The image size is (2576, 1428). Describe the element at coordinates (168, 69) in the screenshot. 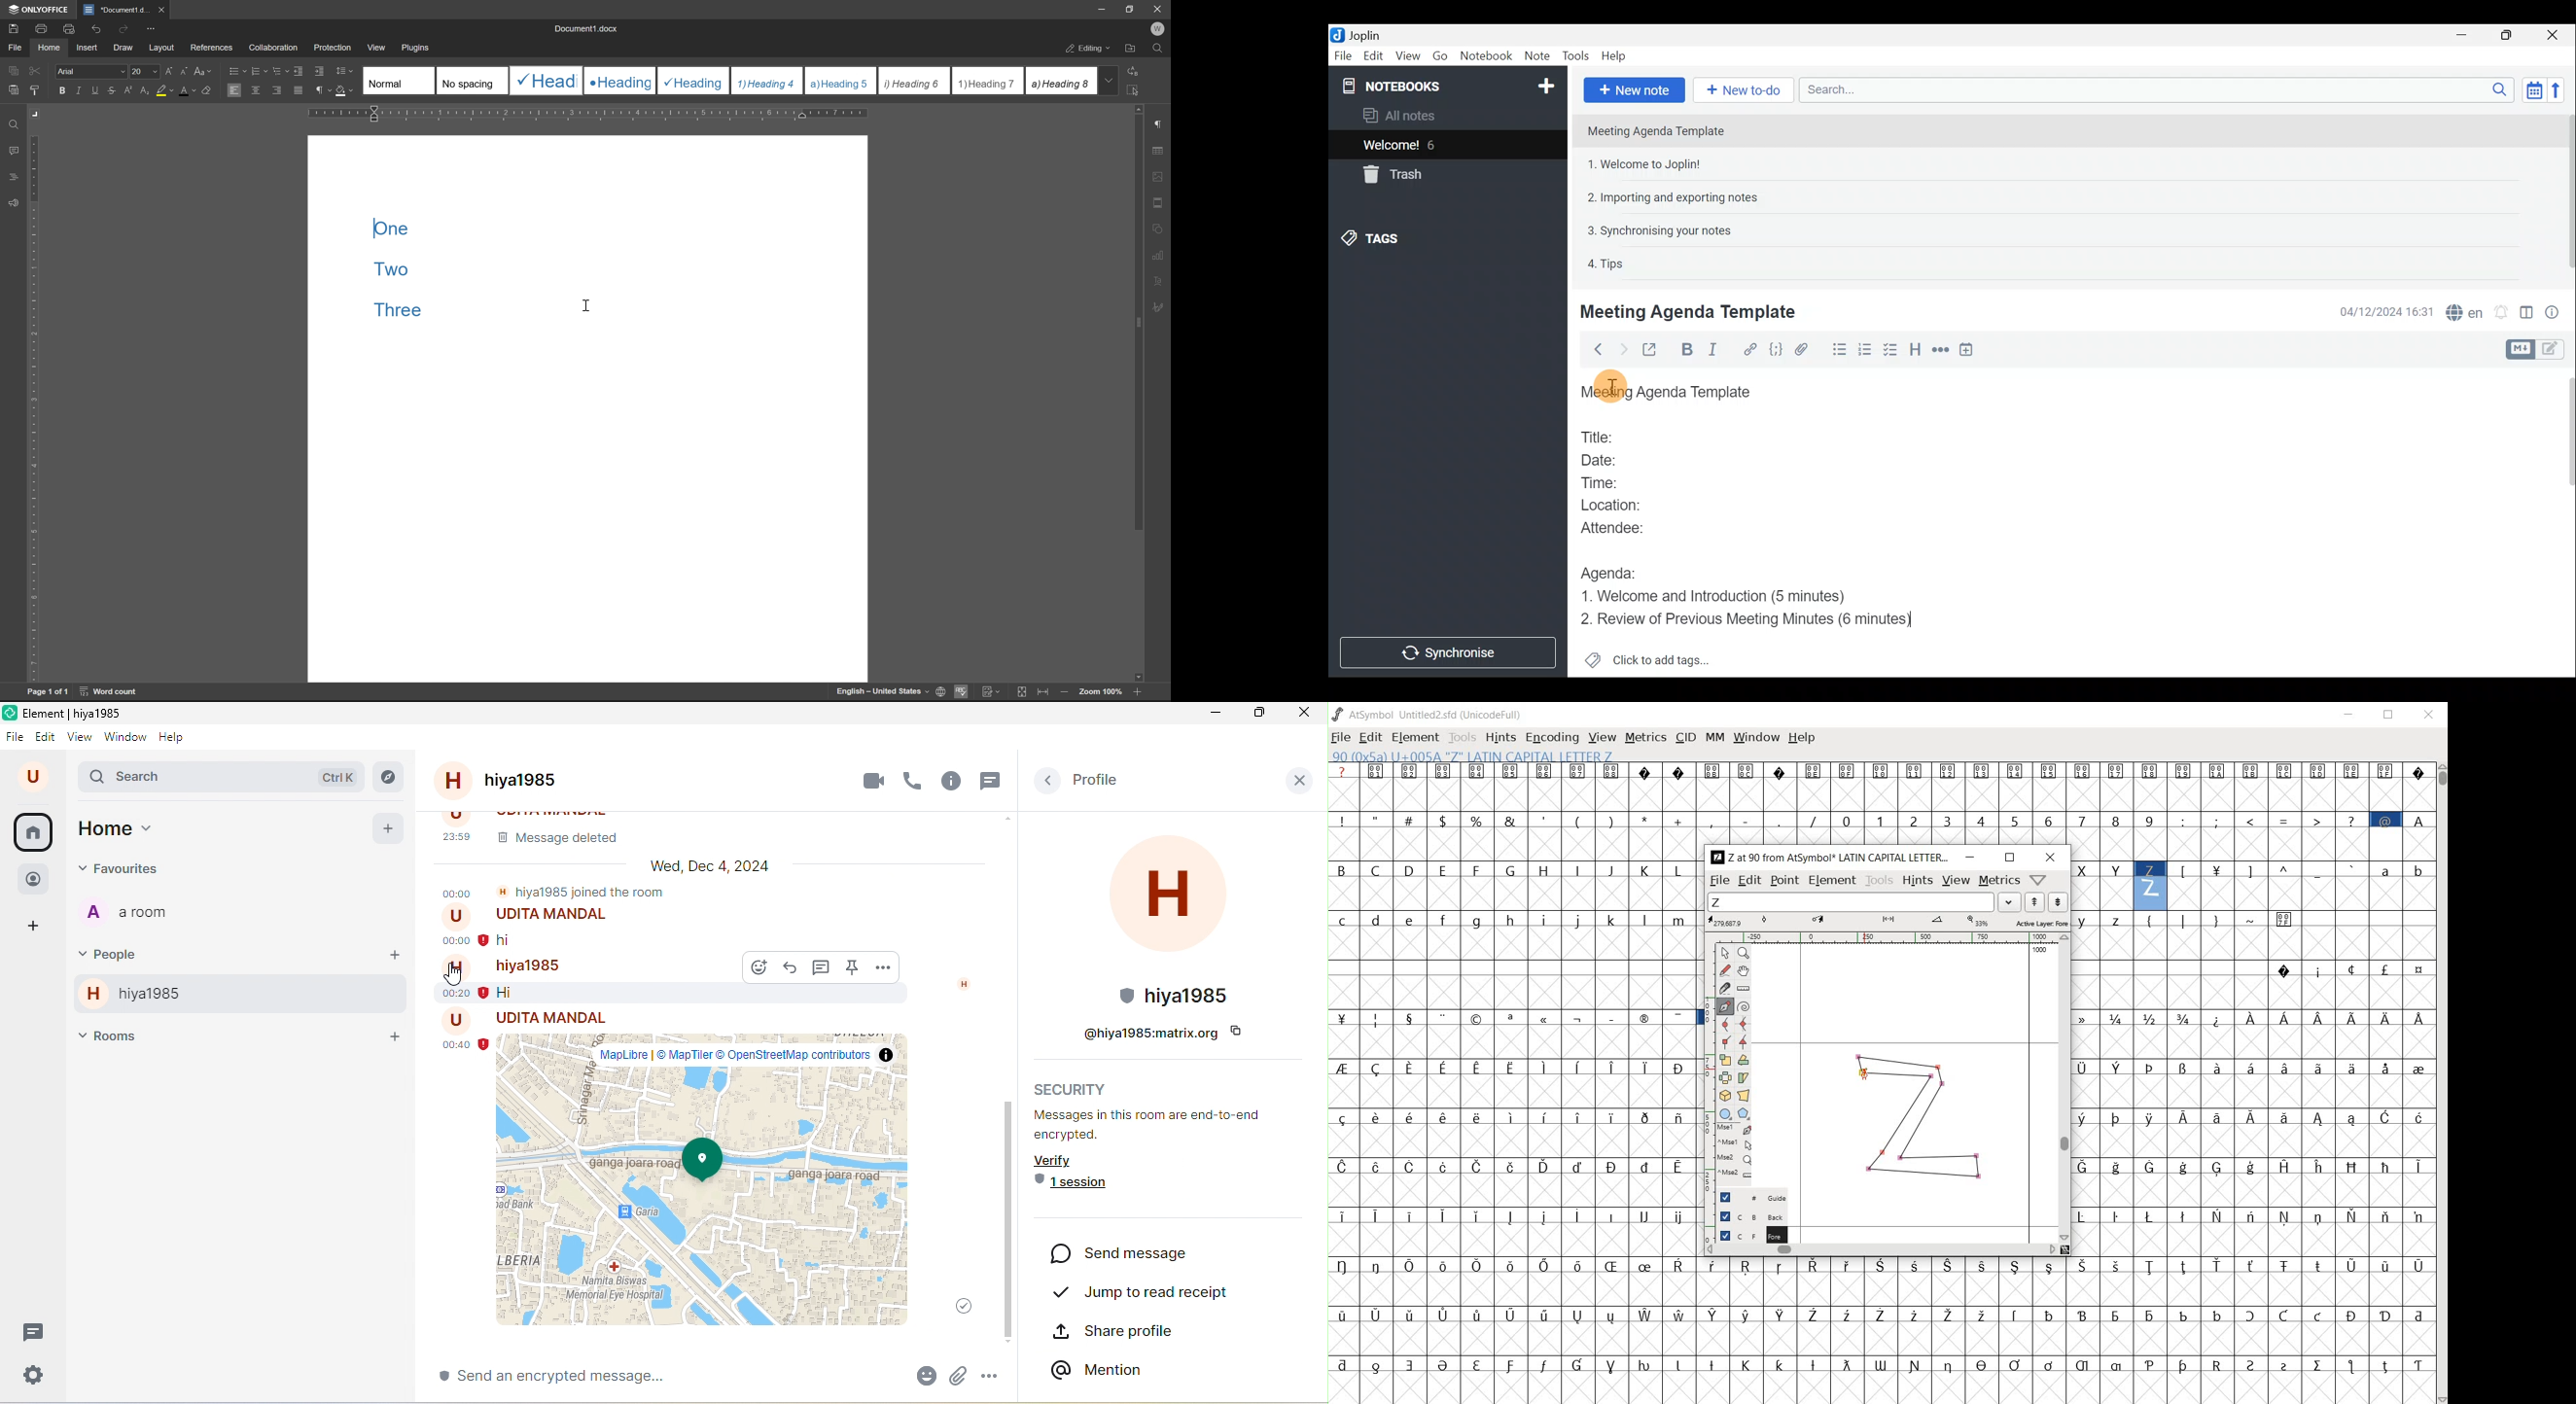

I see `increment font case` at that location.